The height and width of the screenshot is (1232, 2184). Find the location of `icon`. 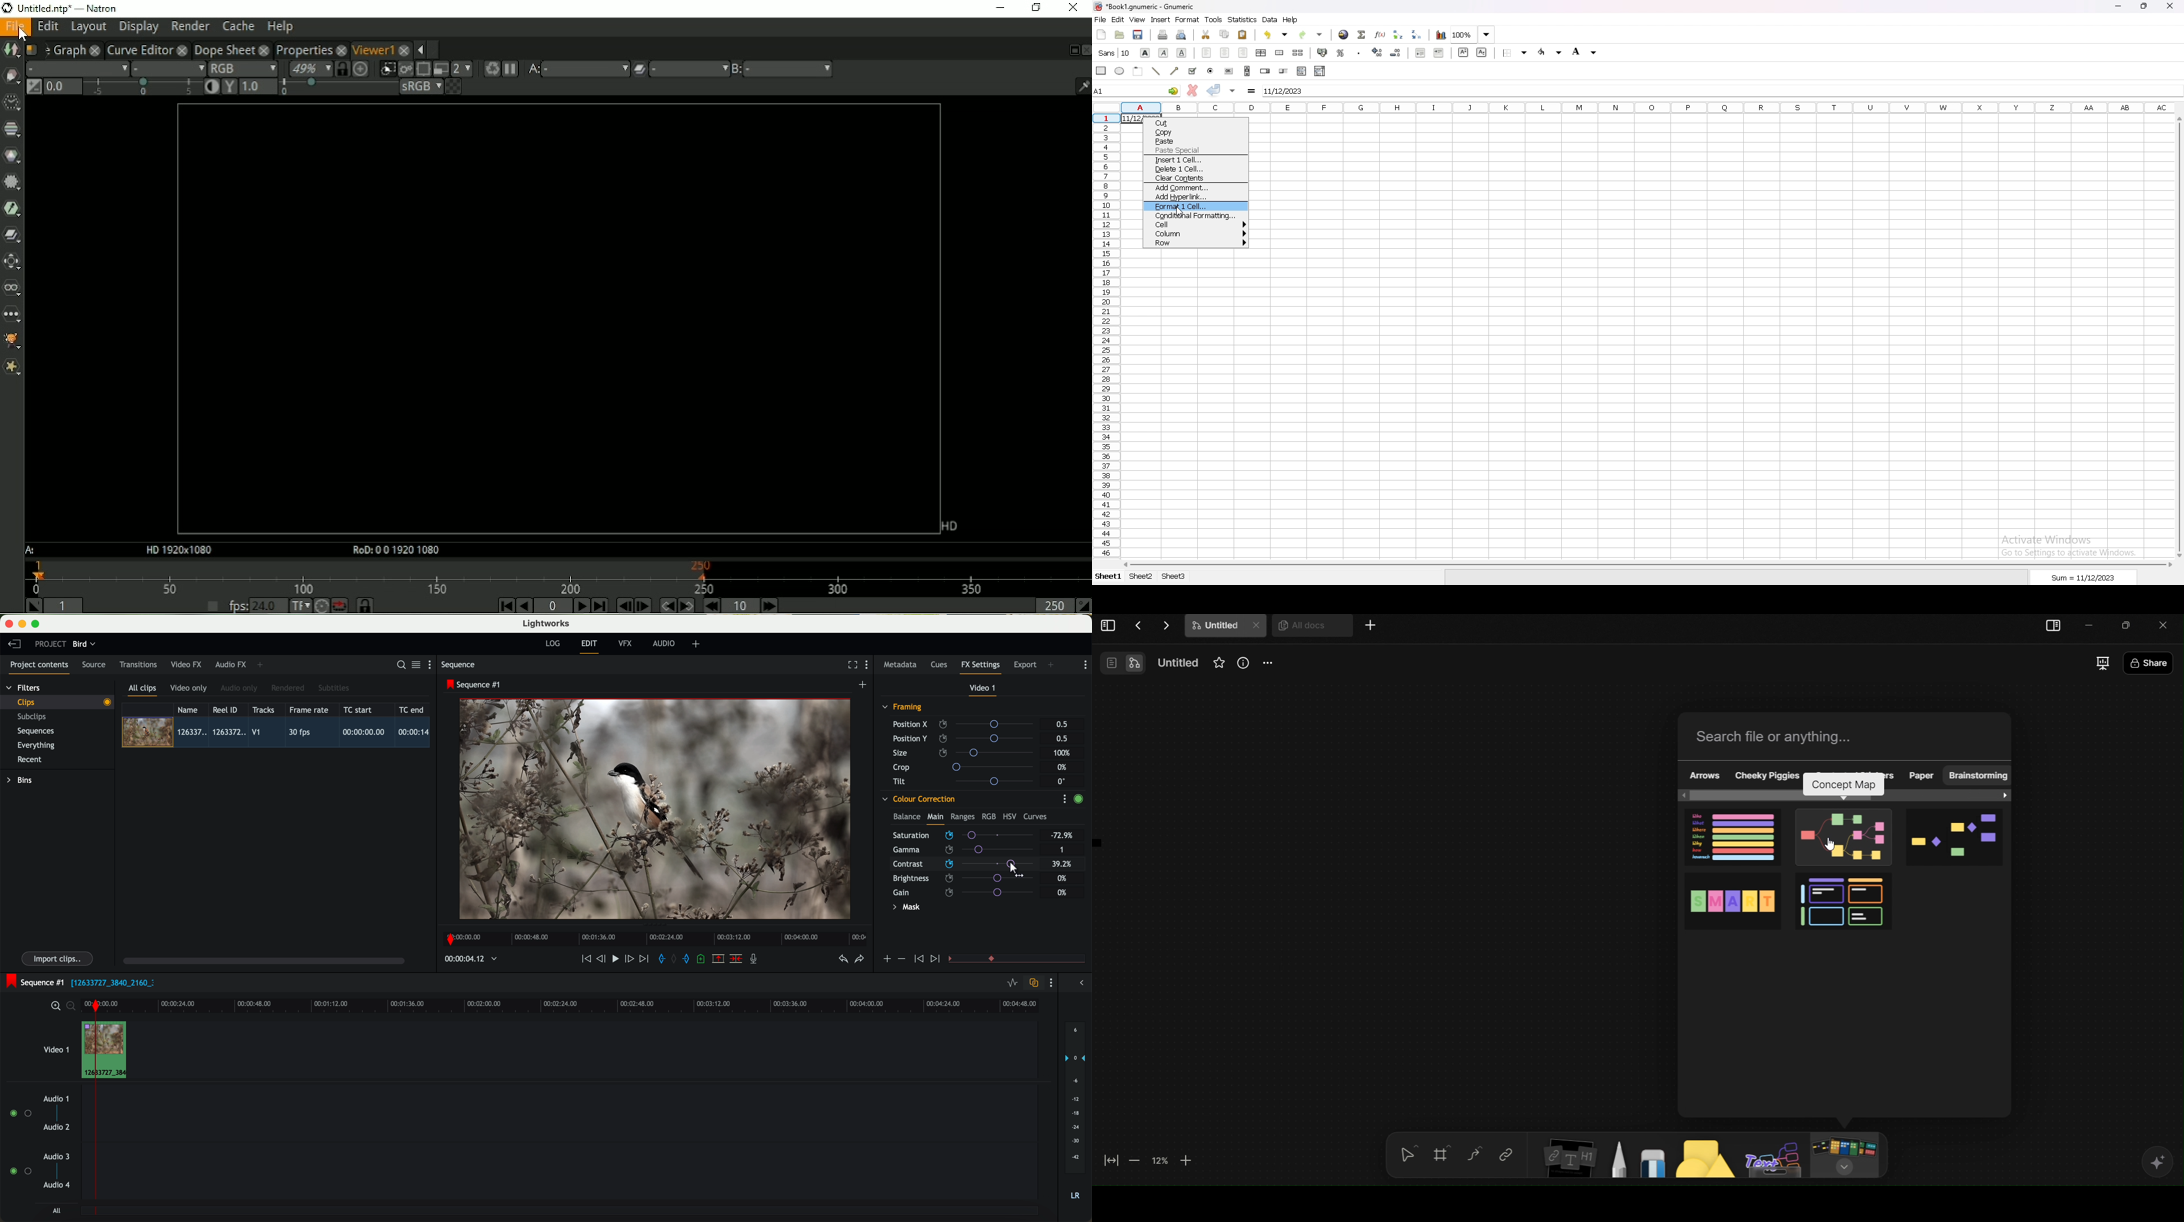

icon is located at coordinates (901, 959).